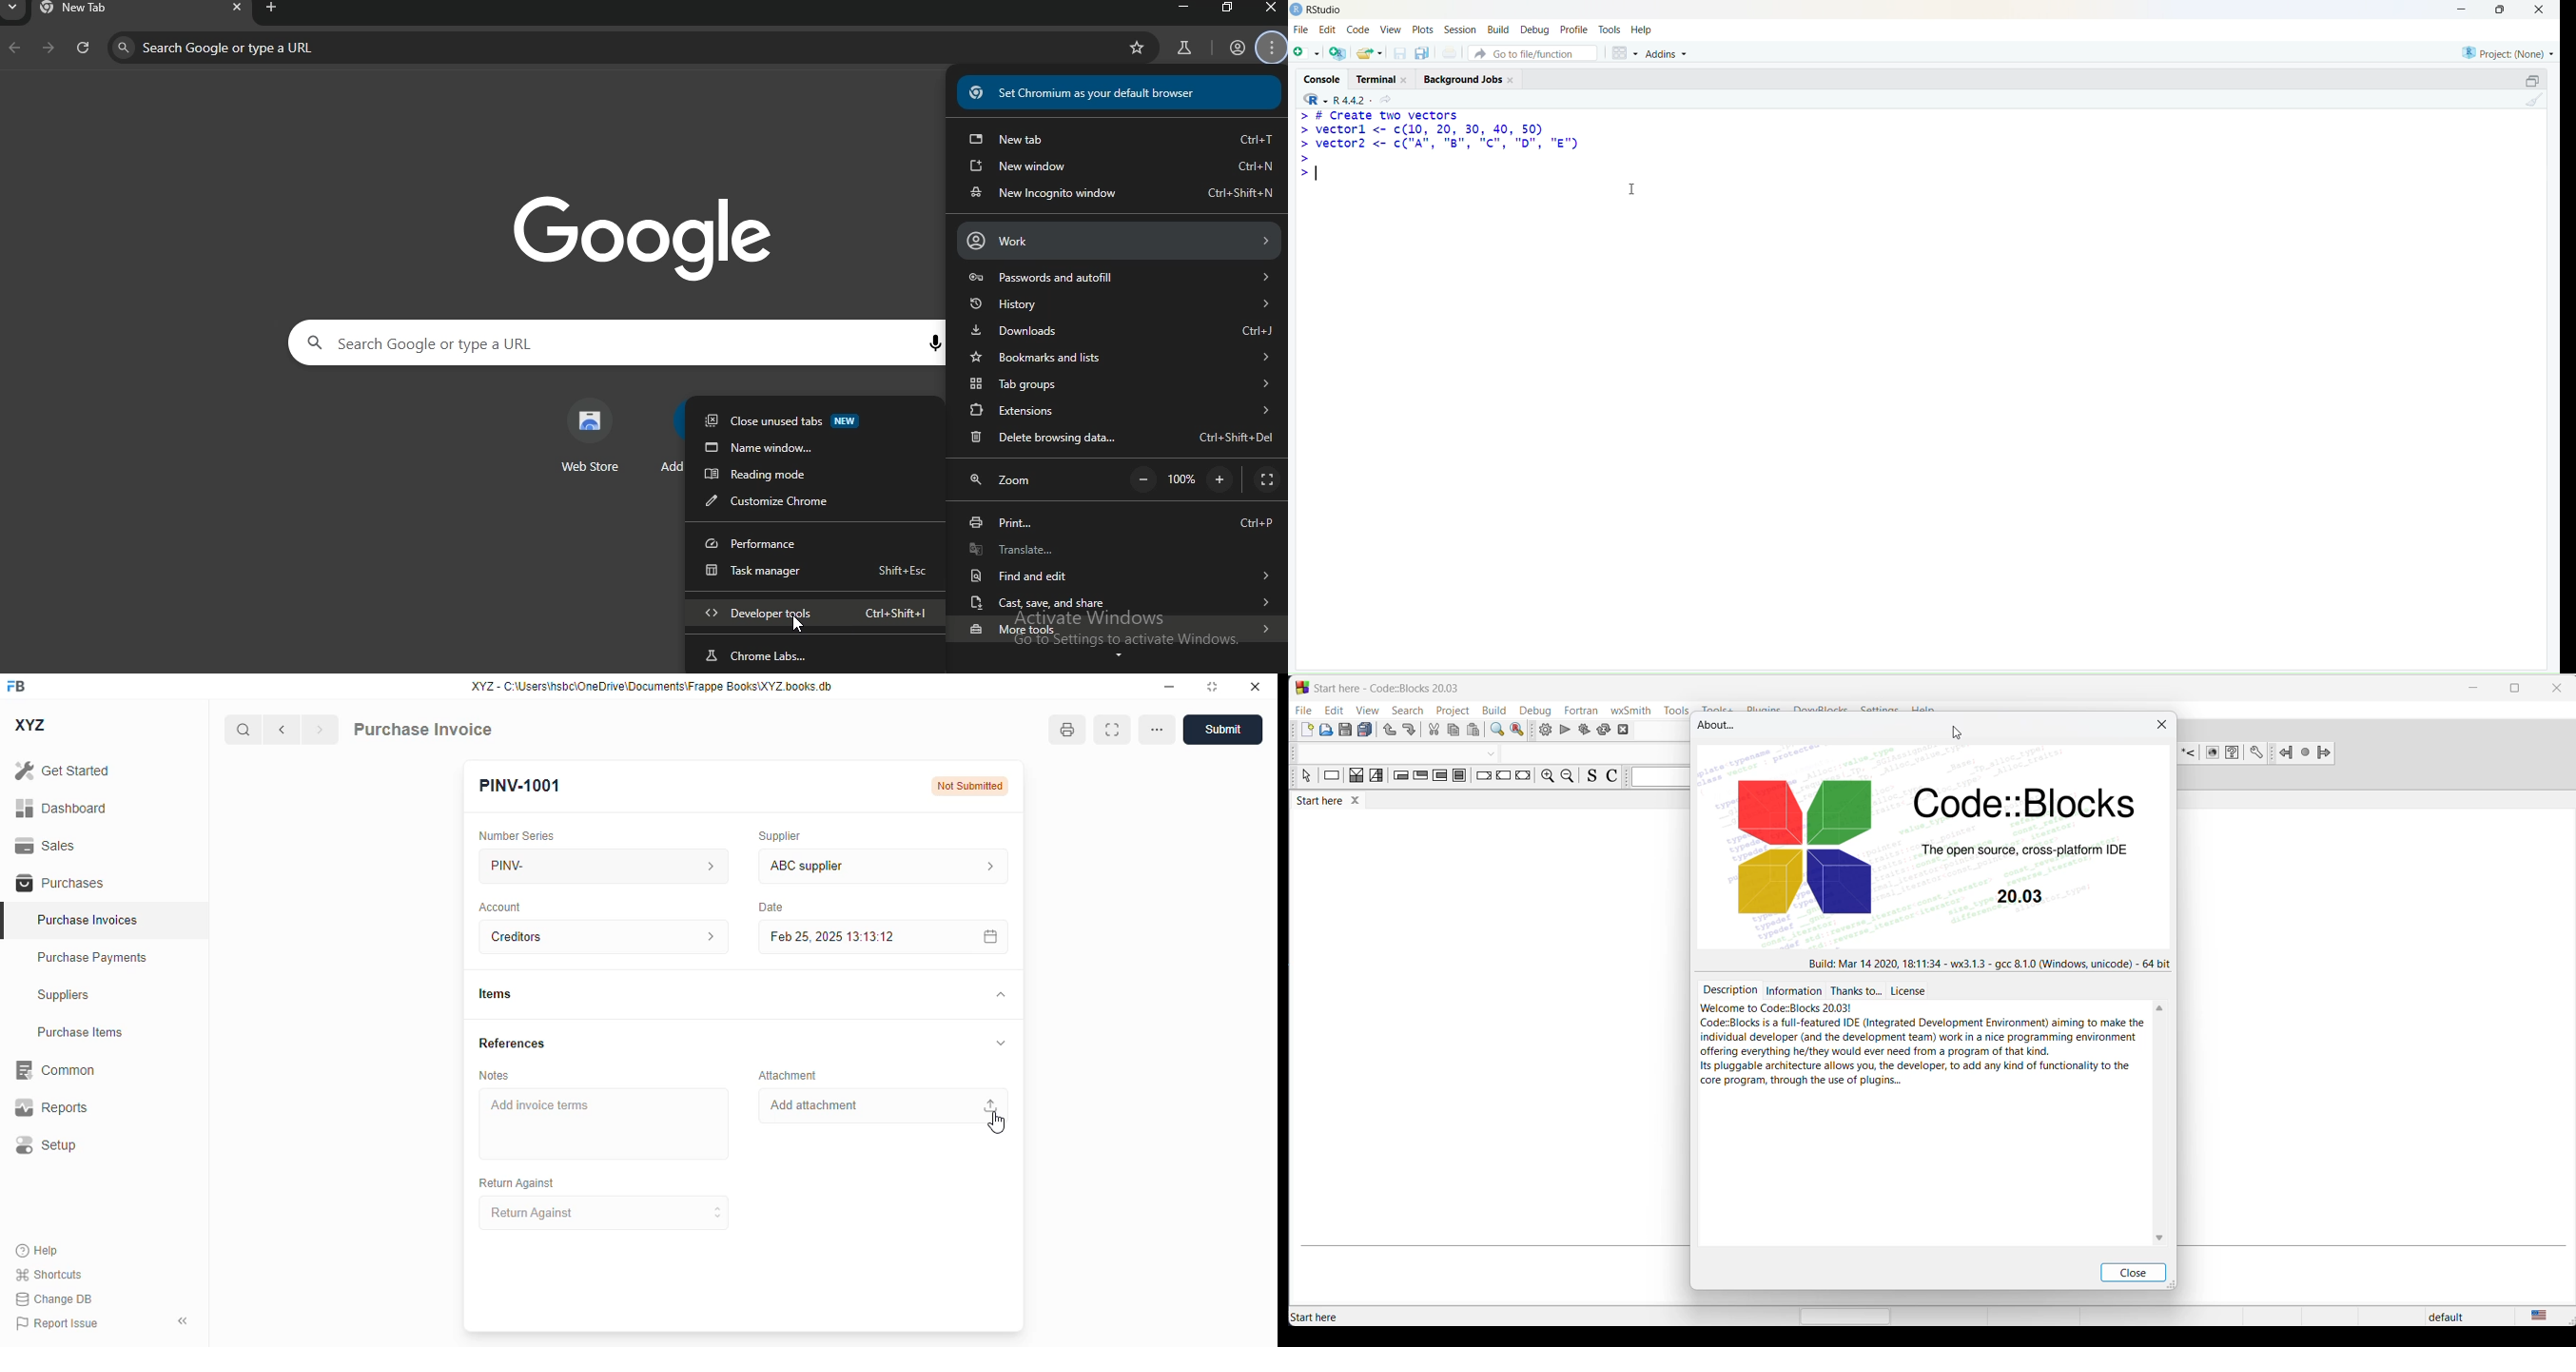 This screenshot has width=2576, height=1372. What do you see at coordinates (1370, 54) in the screenshot?
I see `open existing document` at bounding box center [1370, 54].